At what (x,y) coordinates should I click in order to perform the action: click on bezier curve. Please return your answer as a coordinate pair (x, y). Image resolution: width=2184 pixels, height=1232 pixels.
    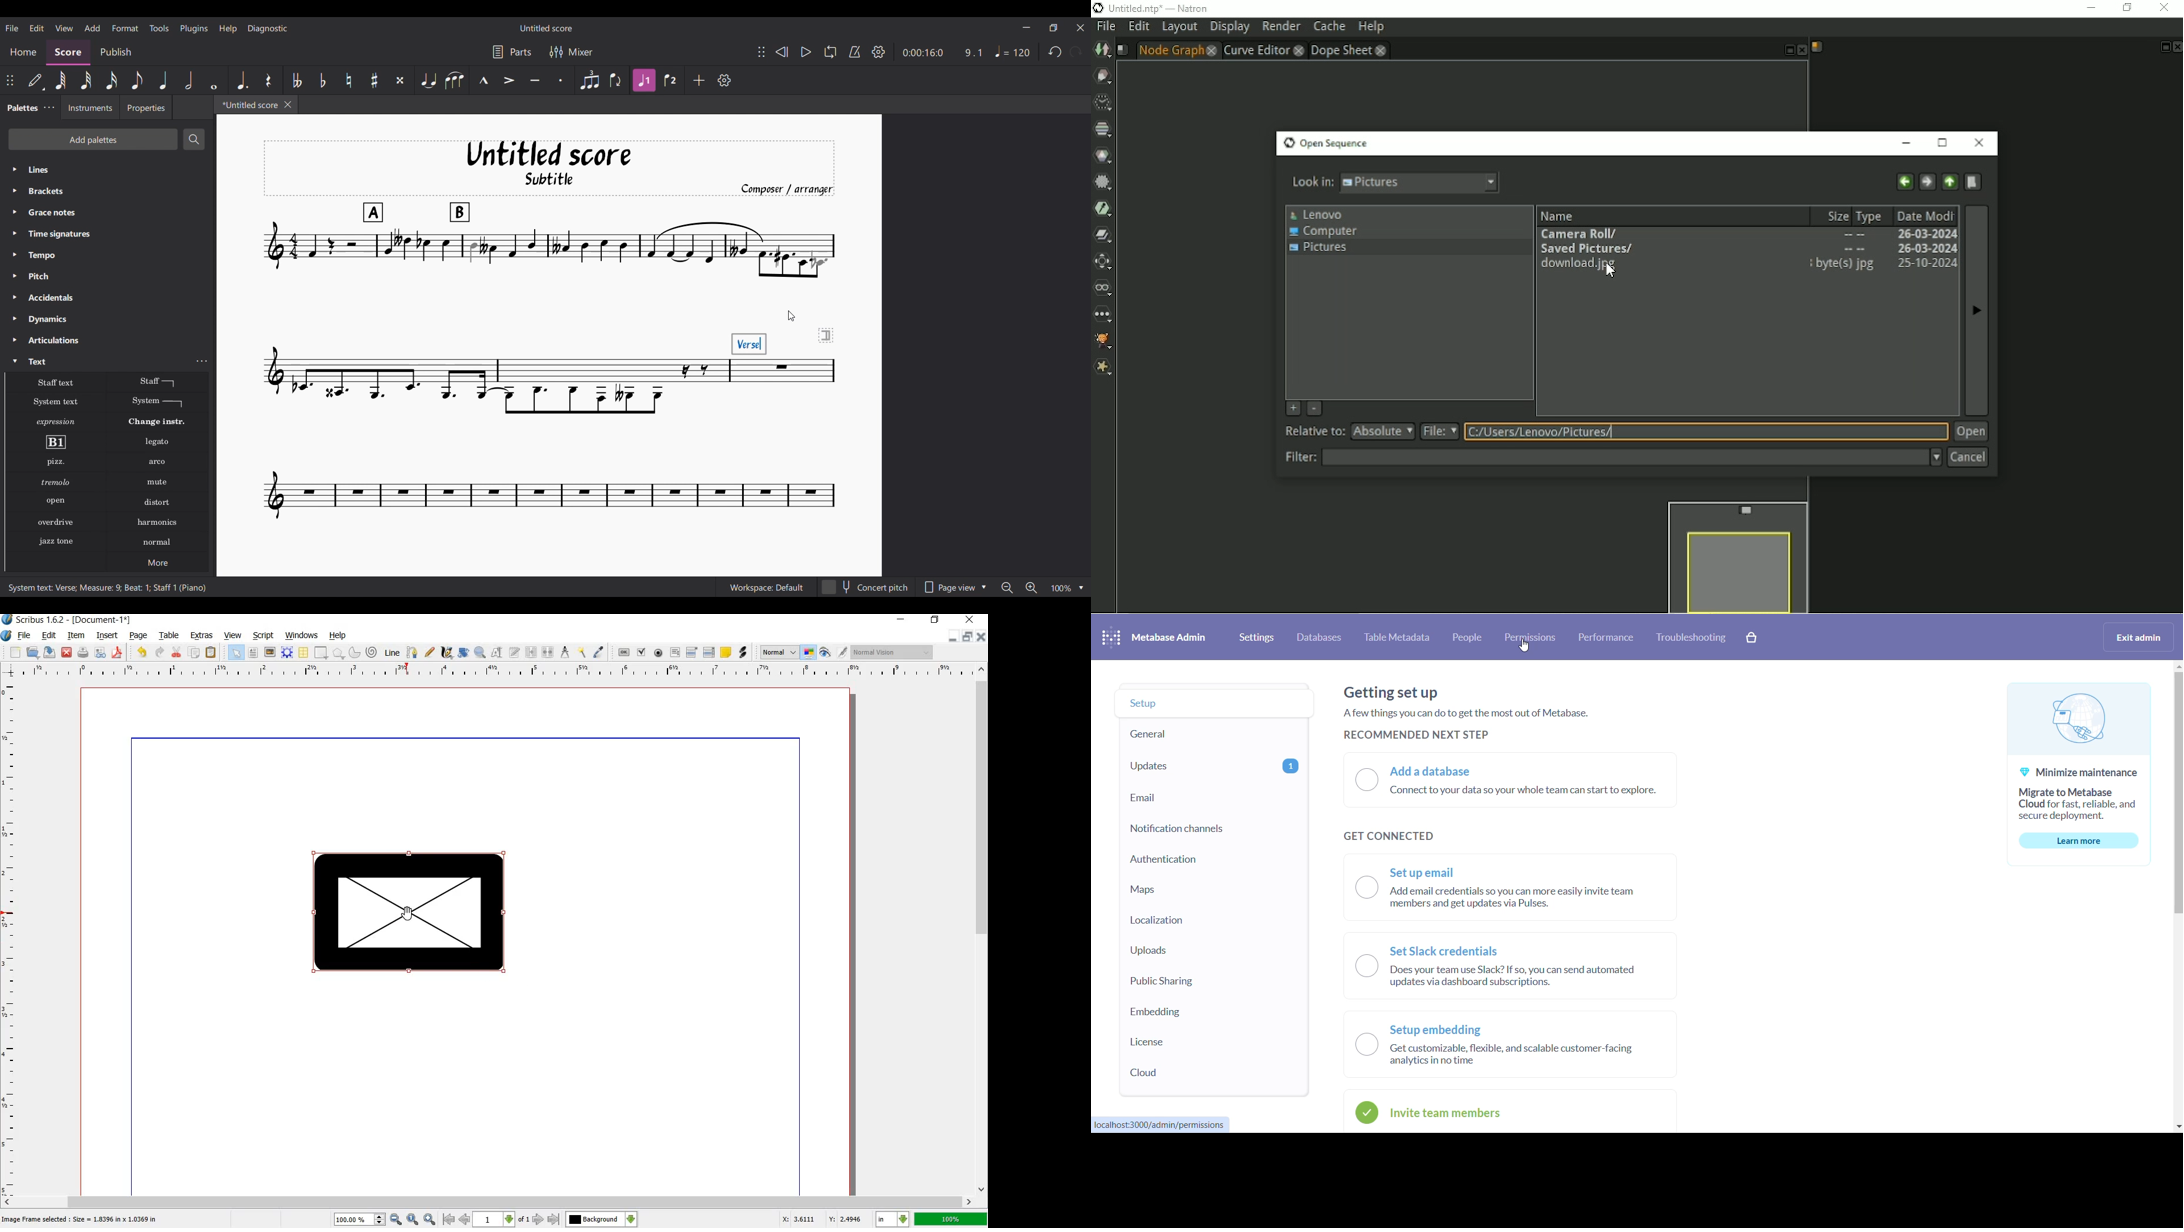
    Looking at the image, I should click on (411, 653).